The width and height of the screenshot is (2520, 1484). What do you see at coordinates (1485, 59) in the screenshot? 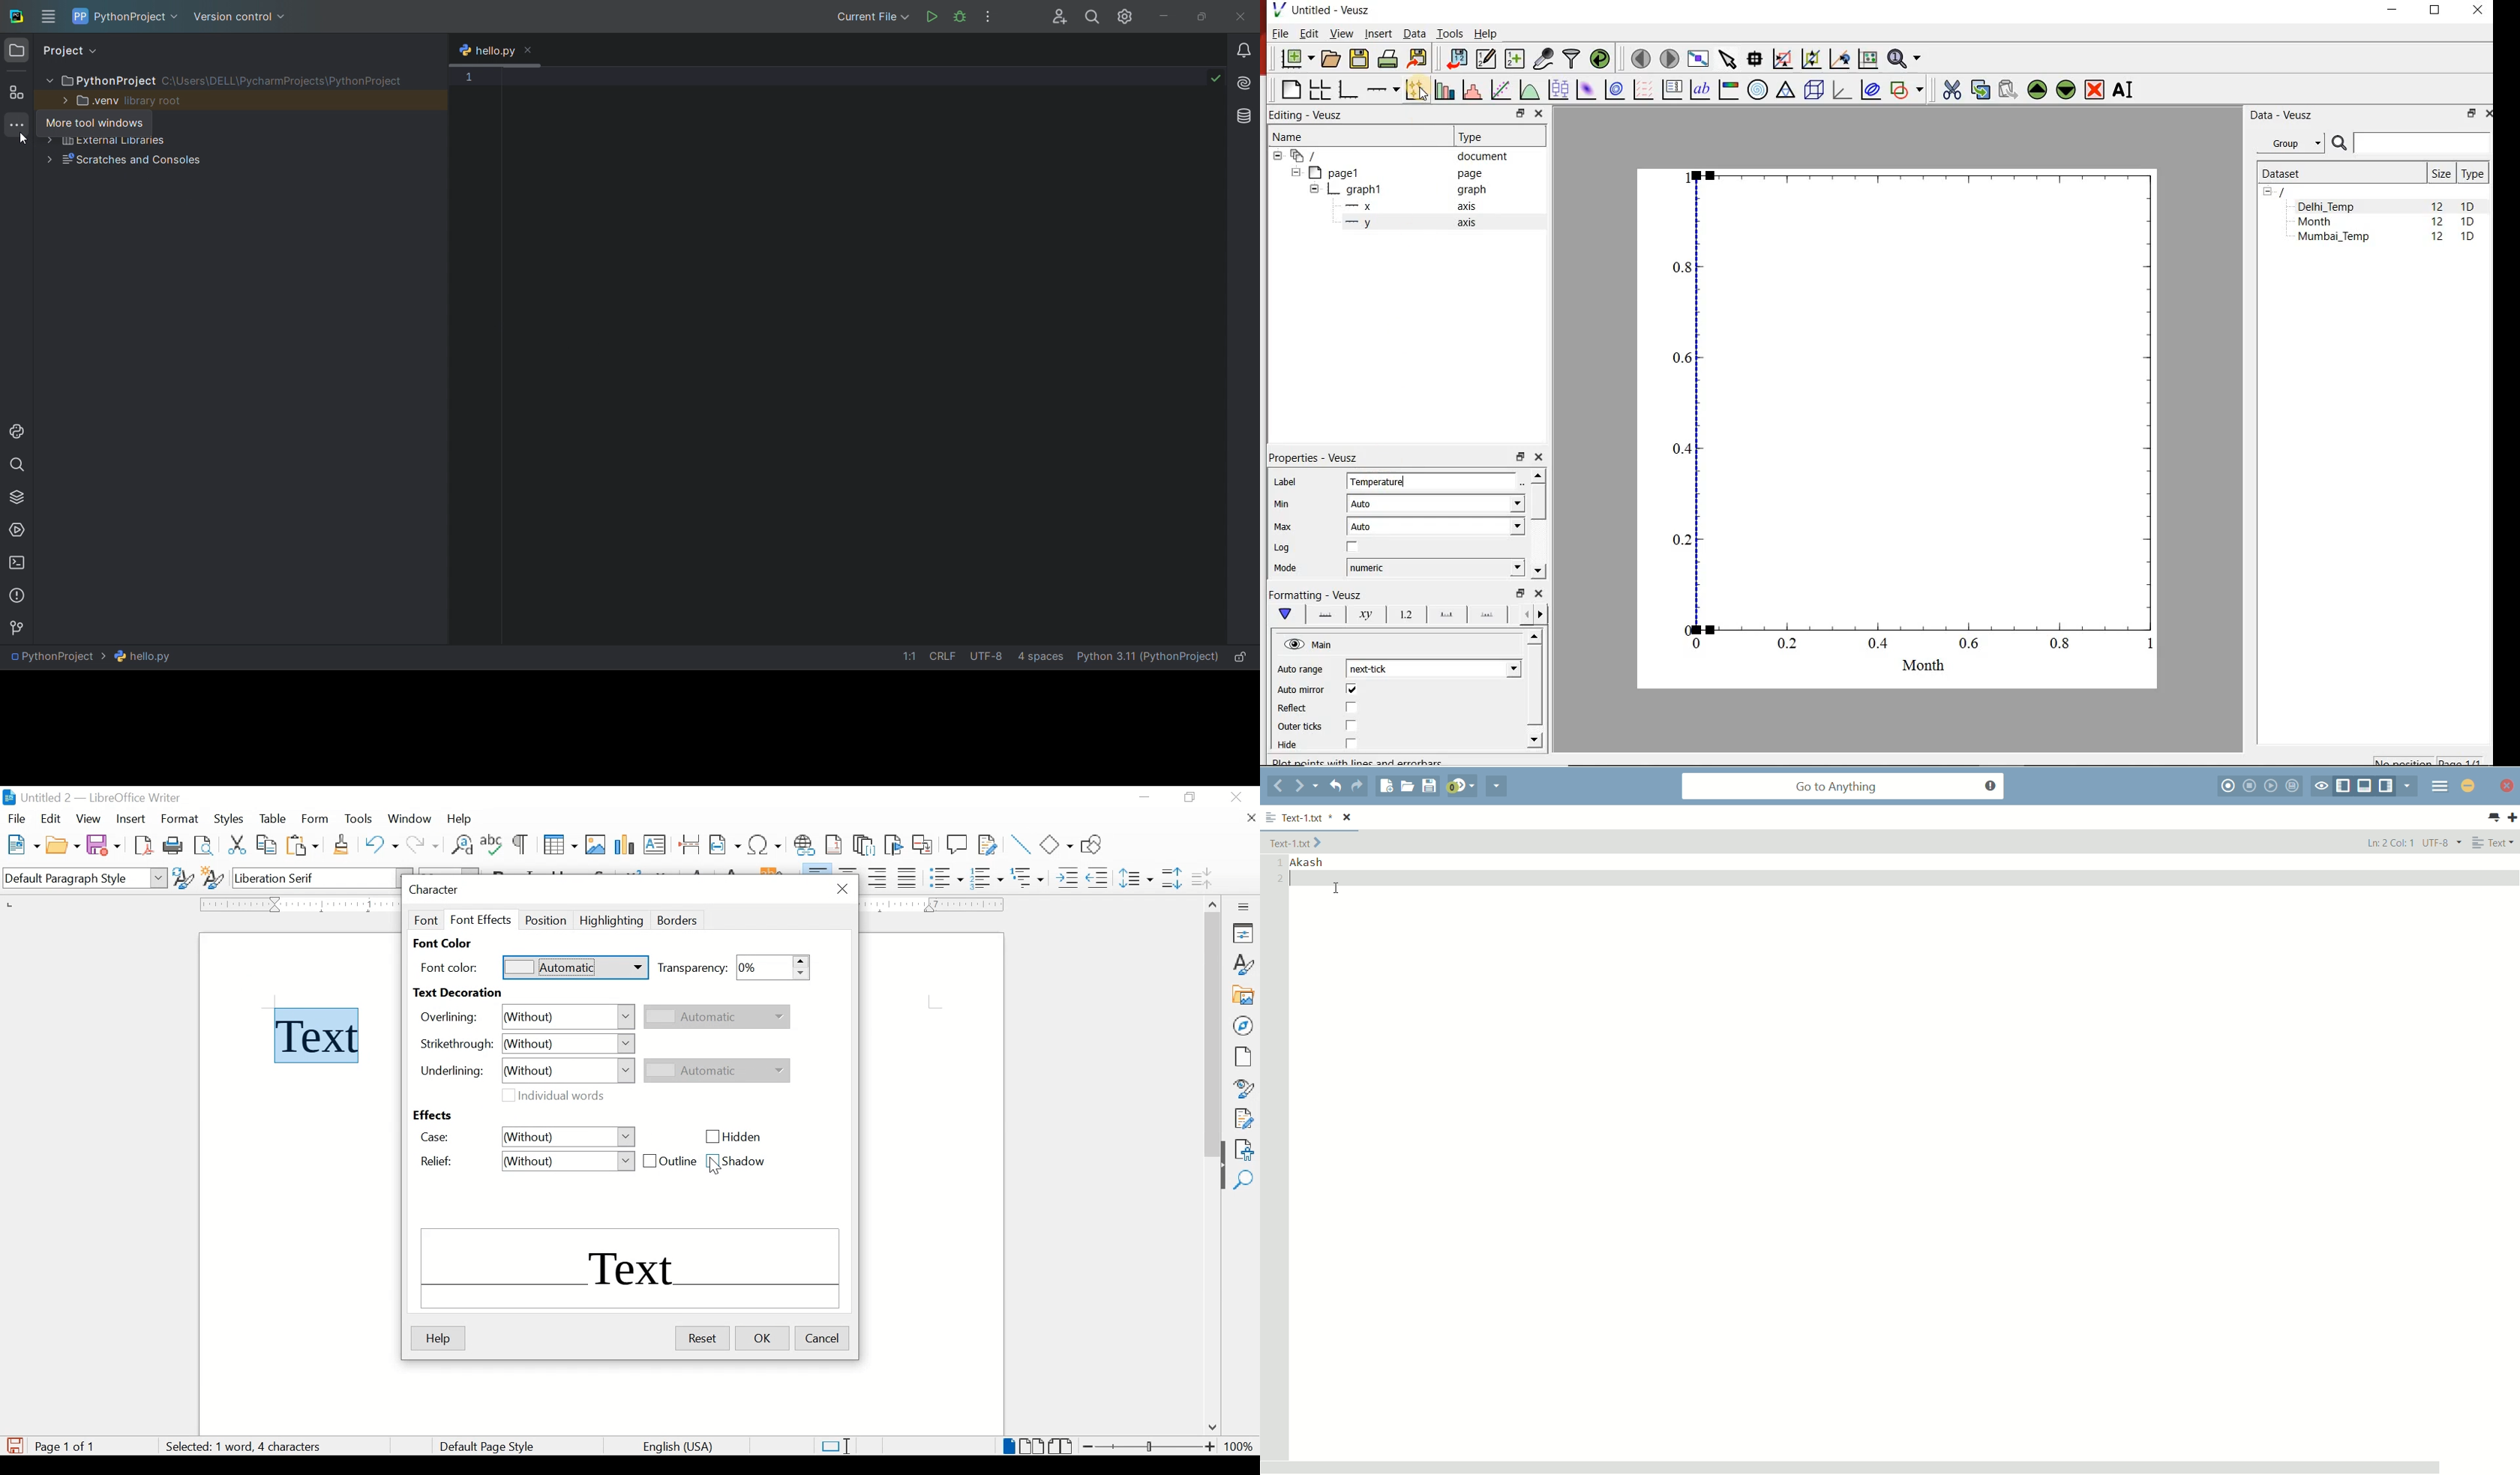
I see `edit and enter new datasets` at bounding box center [1485, 59].